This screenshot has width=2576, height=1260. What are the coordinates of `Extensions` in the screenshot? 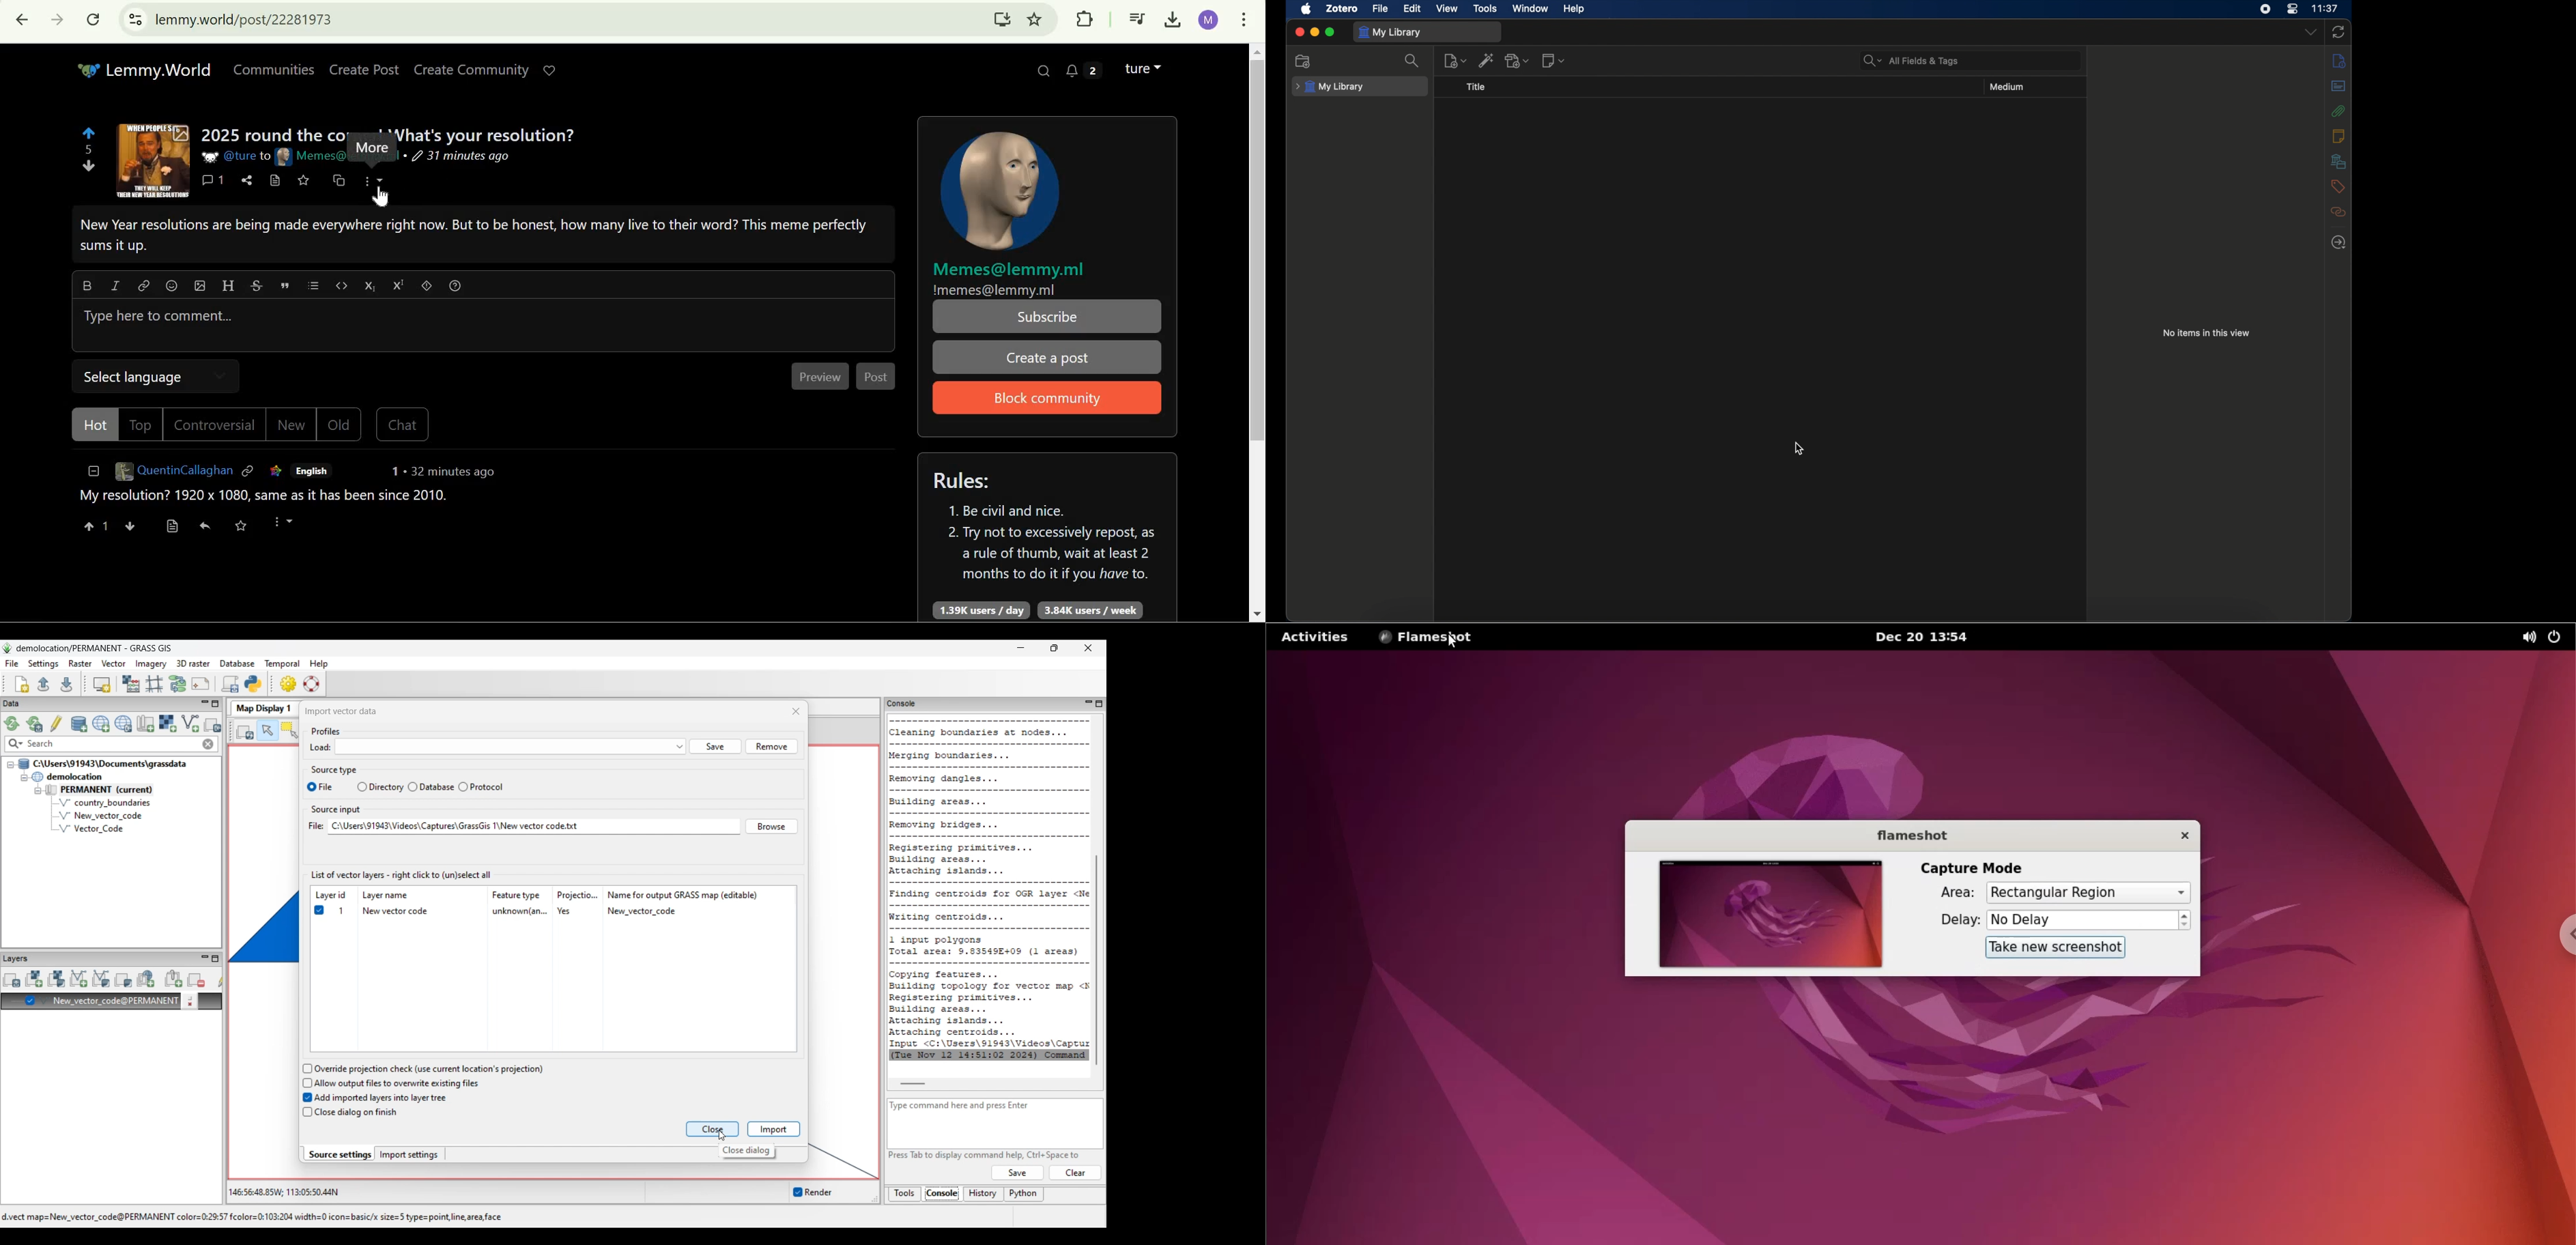 It's located at (1085, 18).